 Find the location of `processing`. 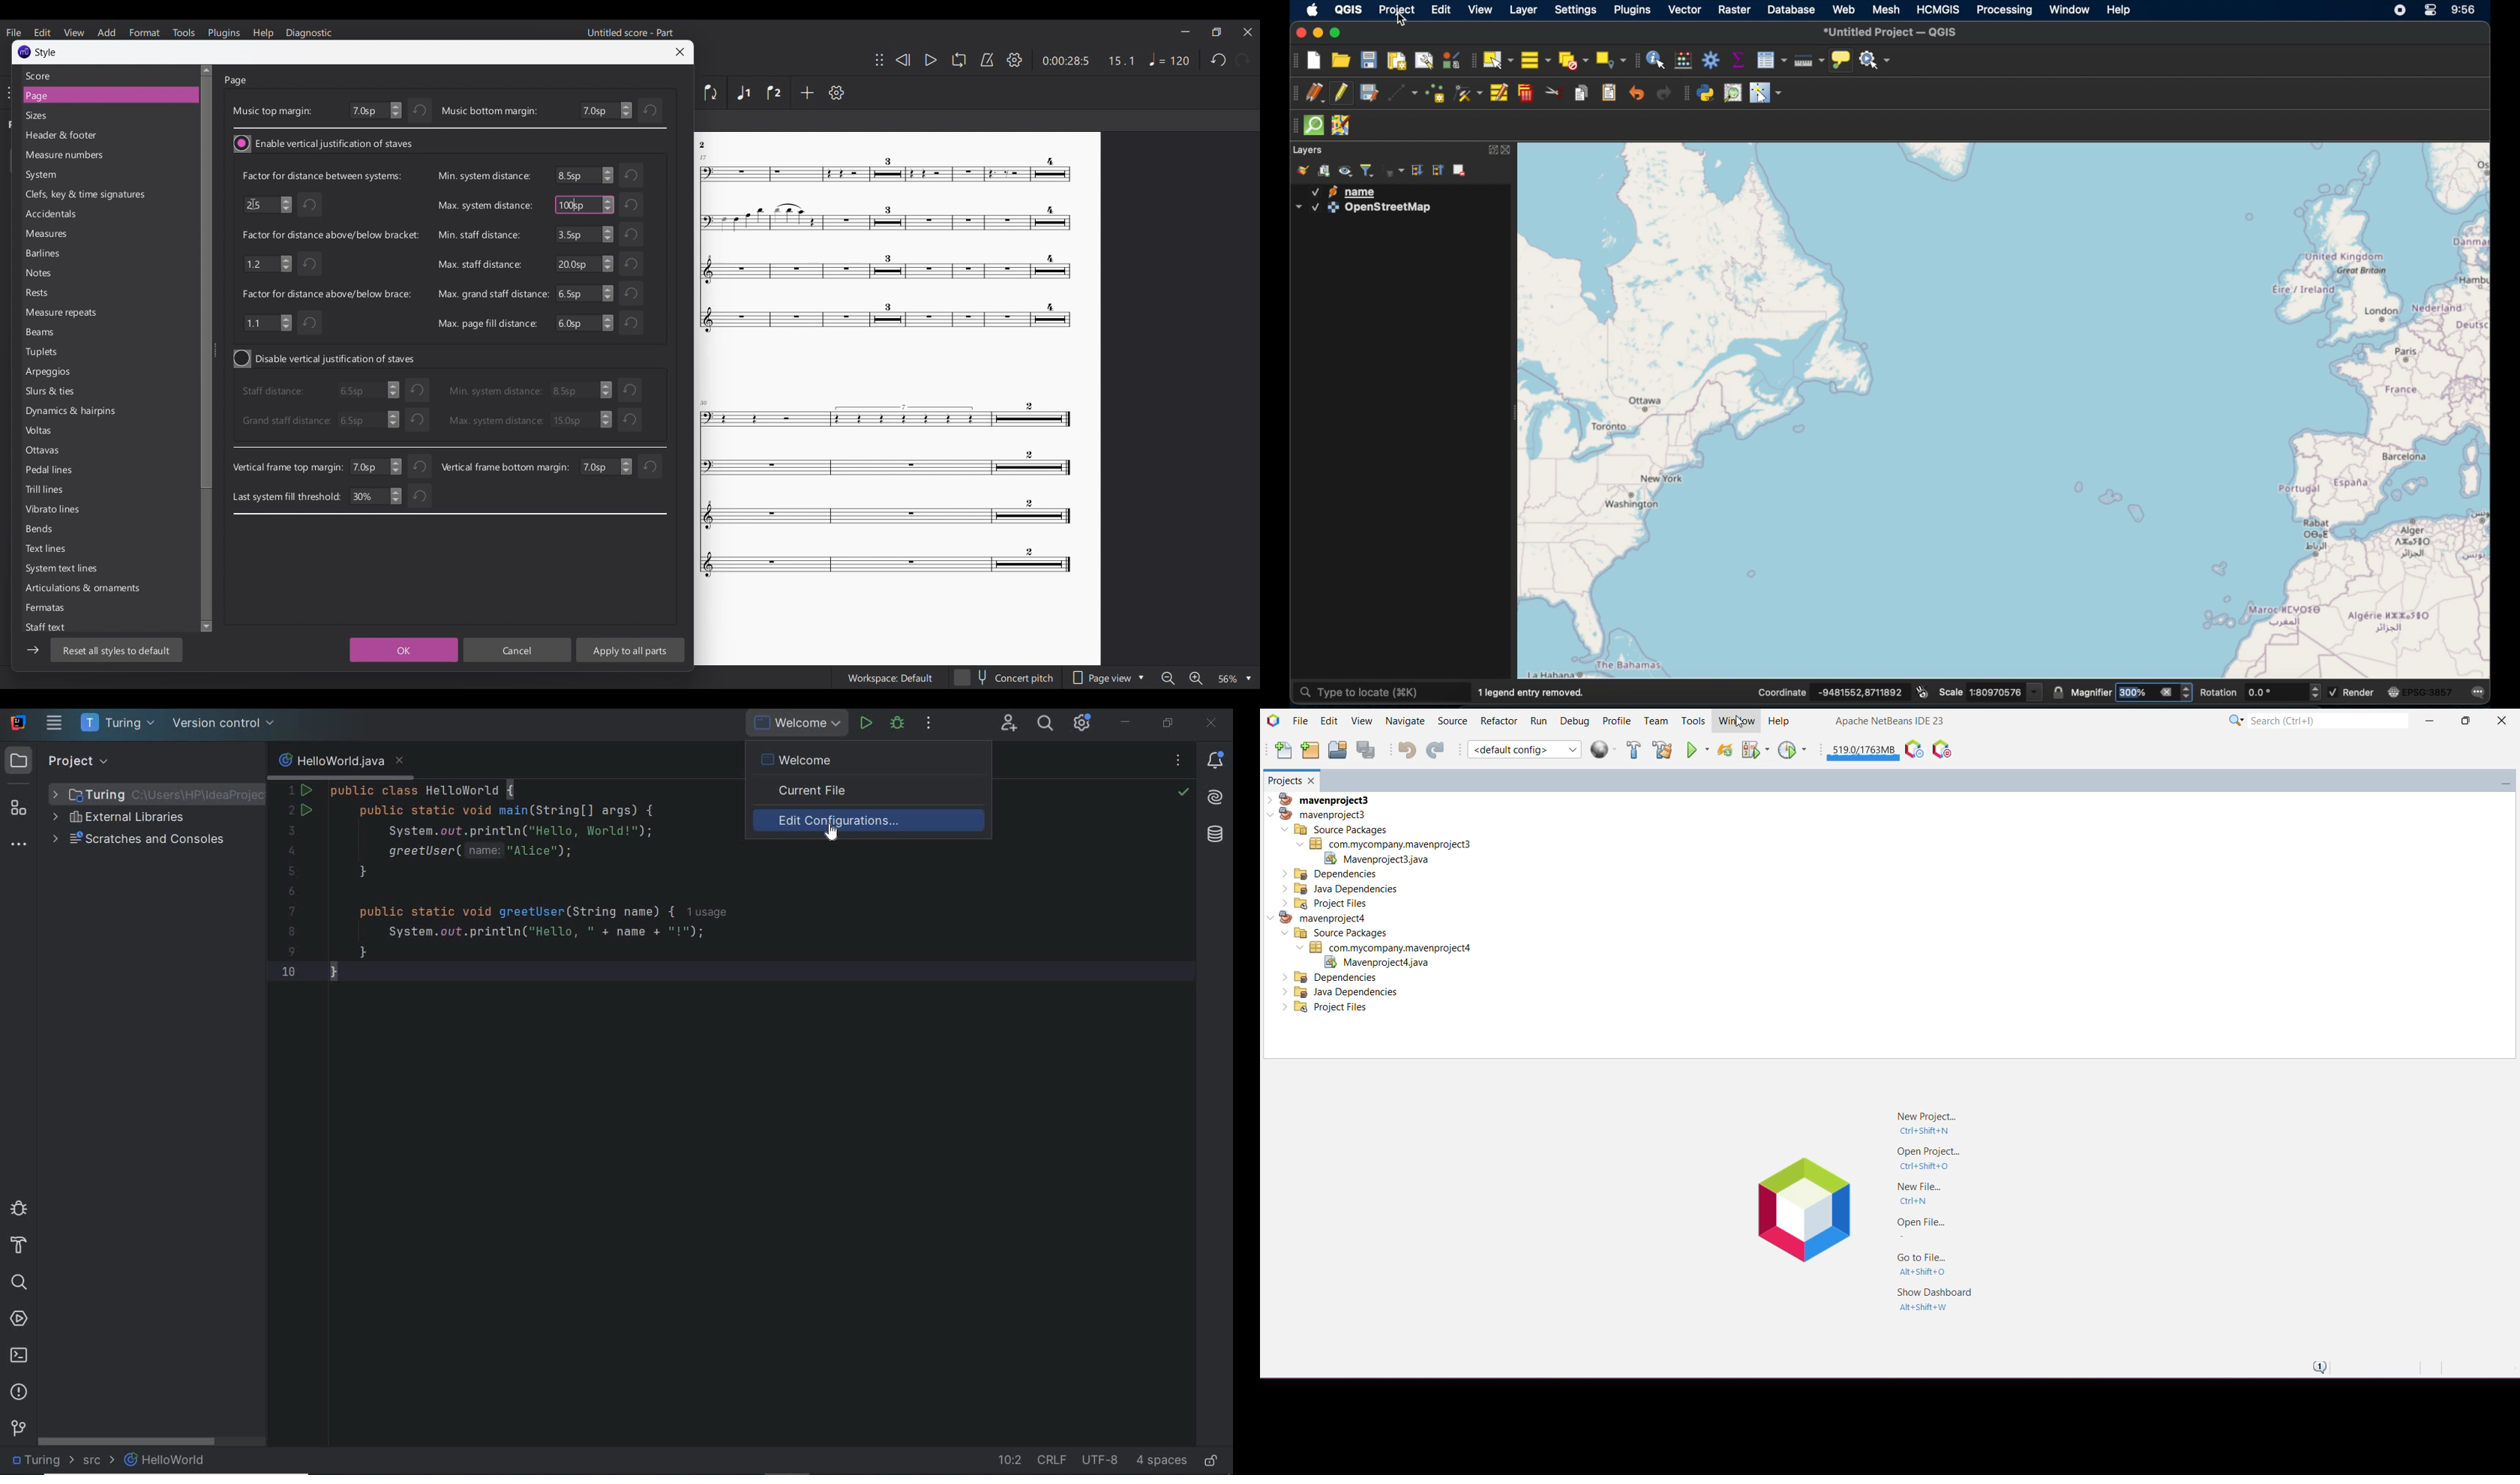

processing is located at coordinates (2005, 11).